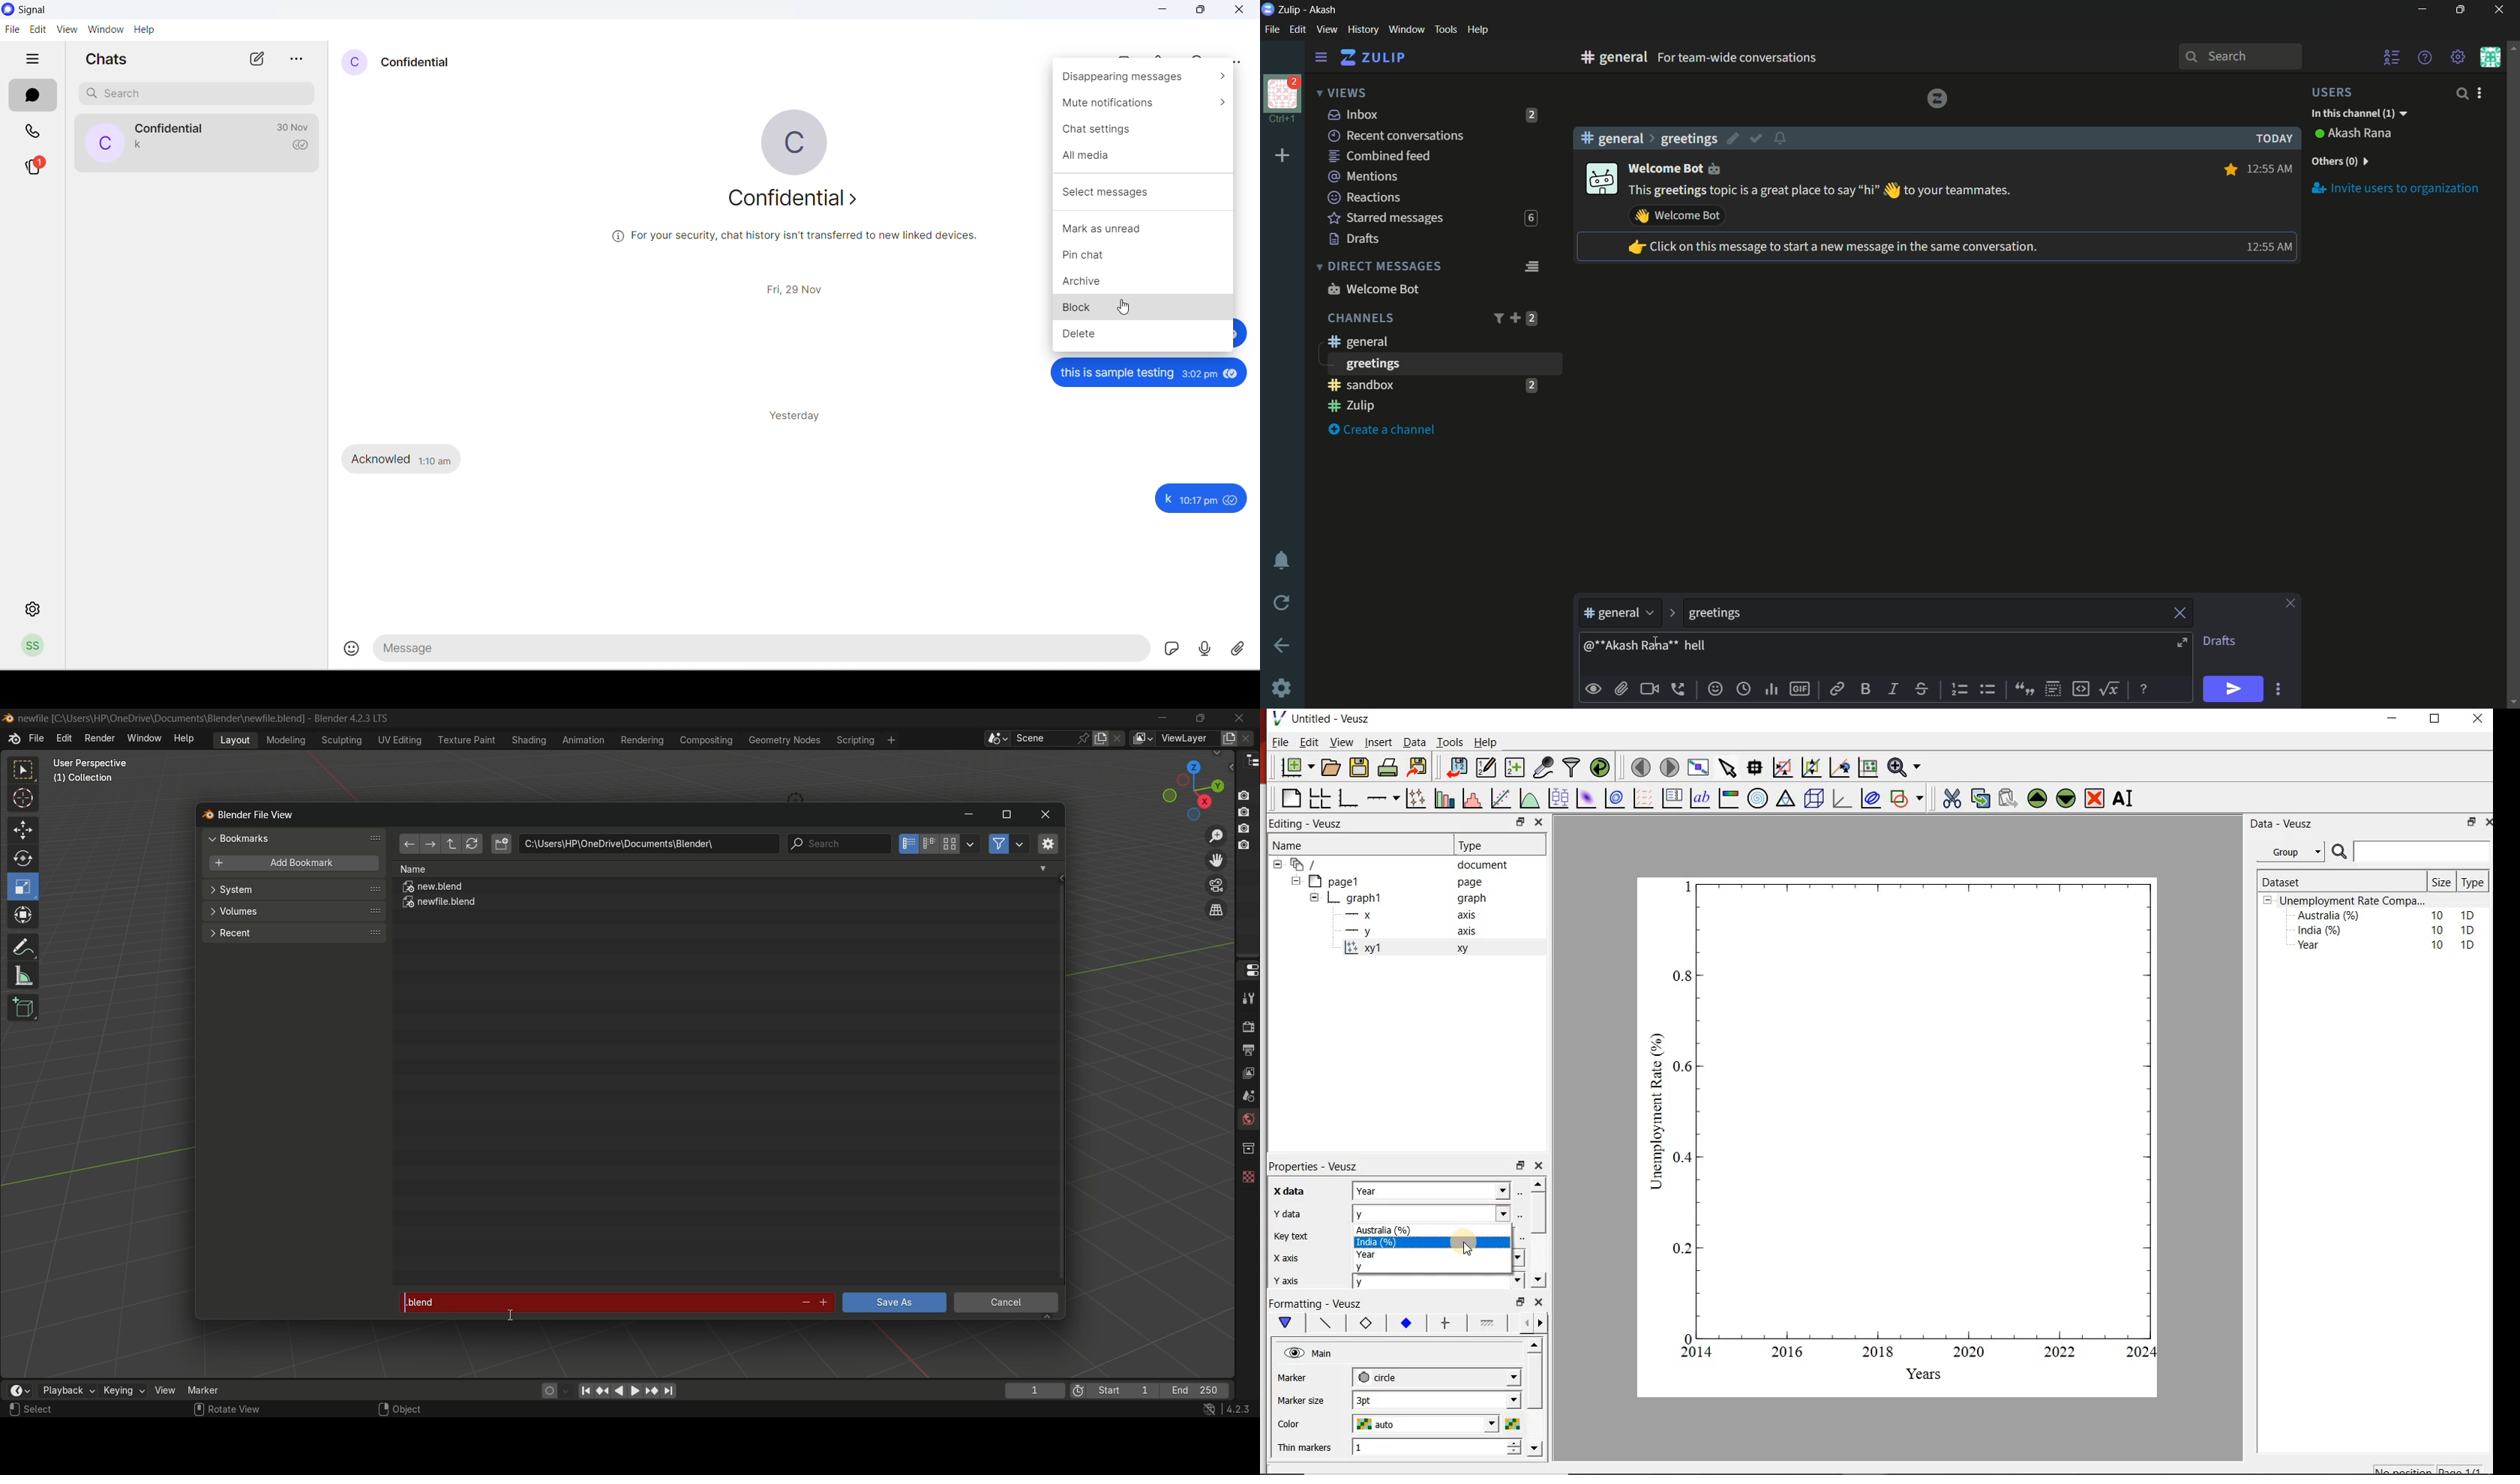 The image size is (2520, 1484). What do you see at coordinates (1227, 738) in the screenshot?
I see `add view layer` at bounding box center [1227, 738].